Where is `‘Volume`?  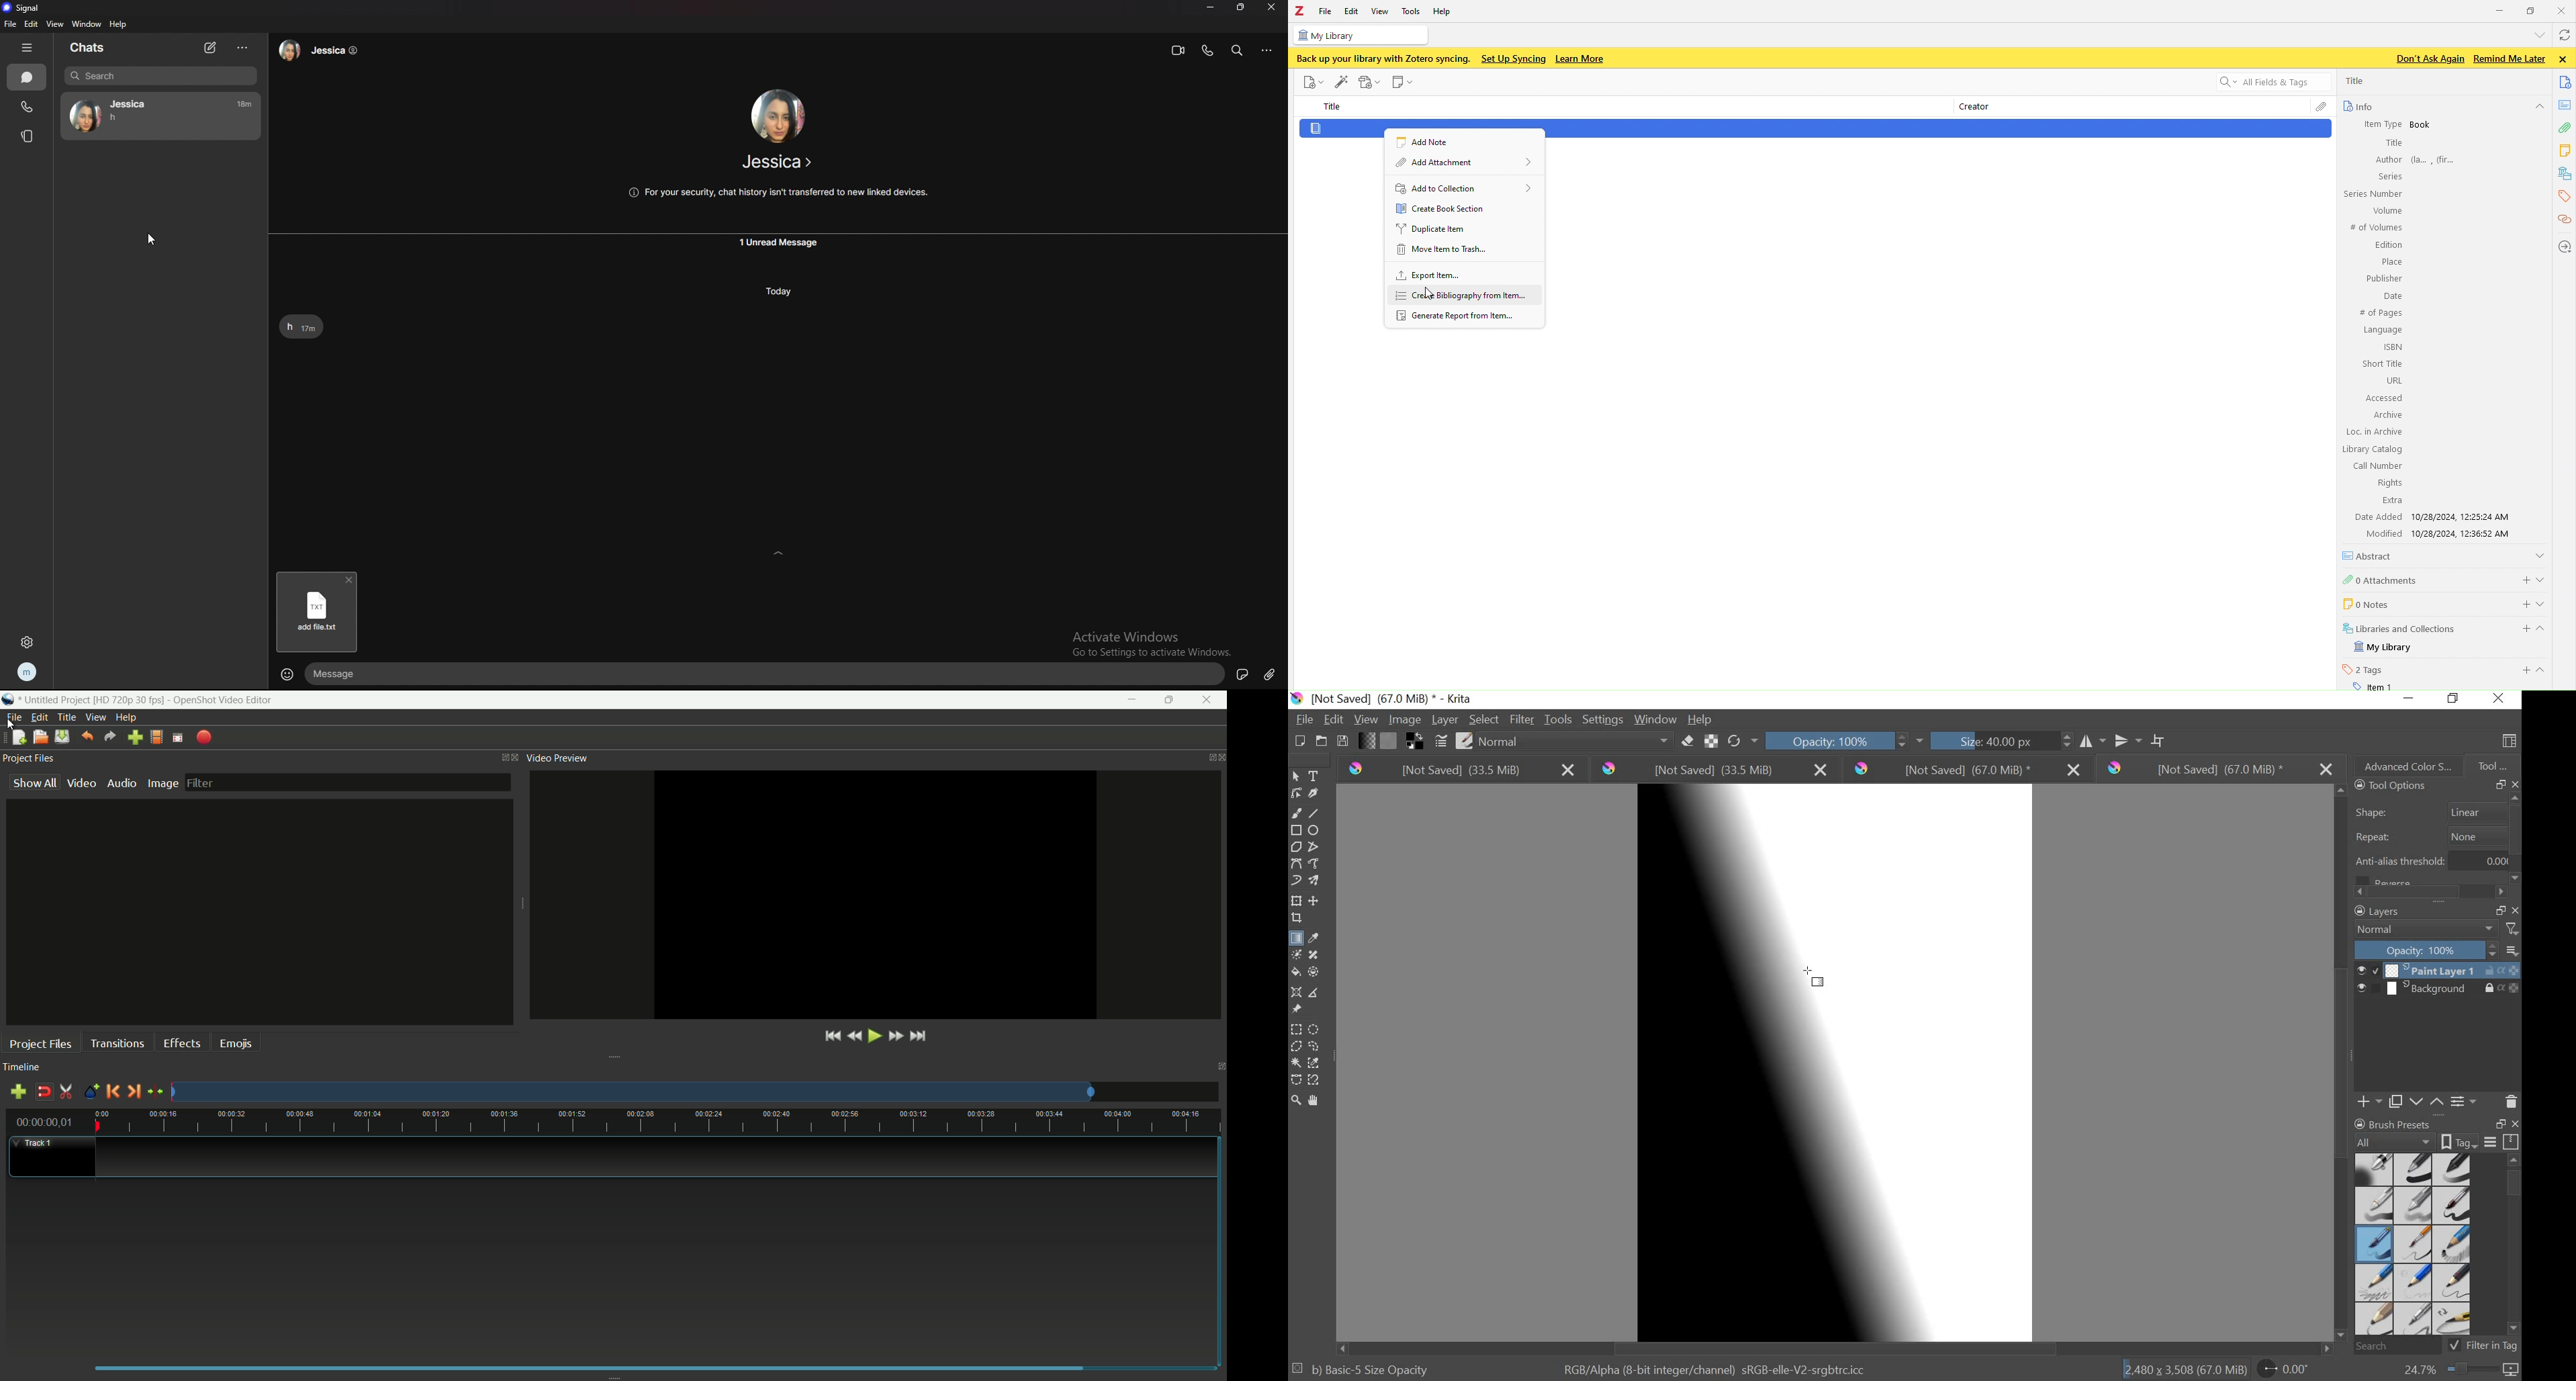
‘Volume is located at coordinates (2385, 210).